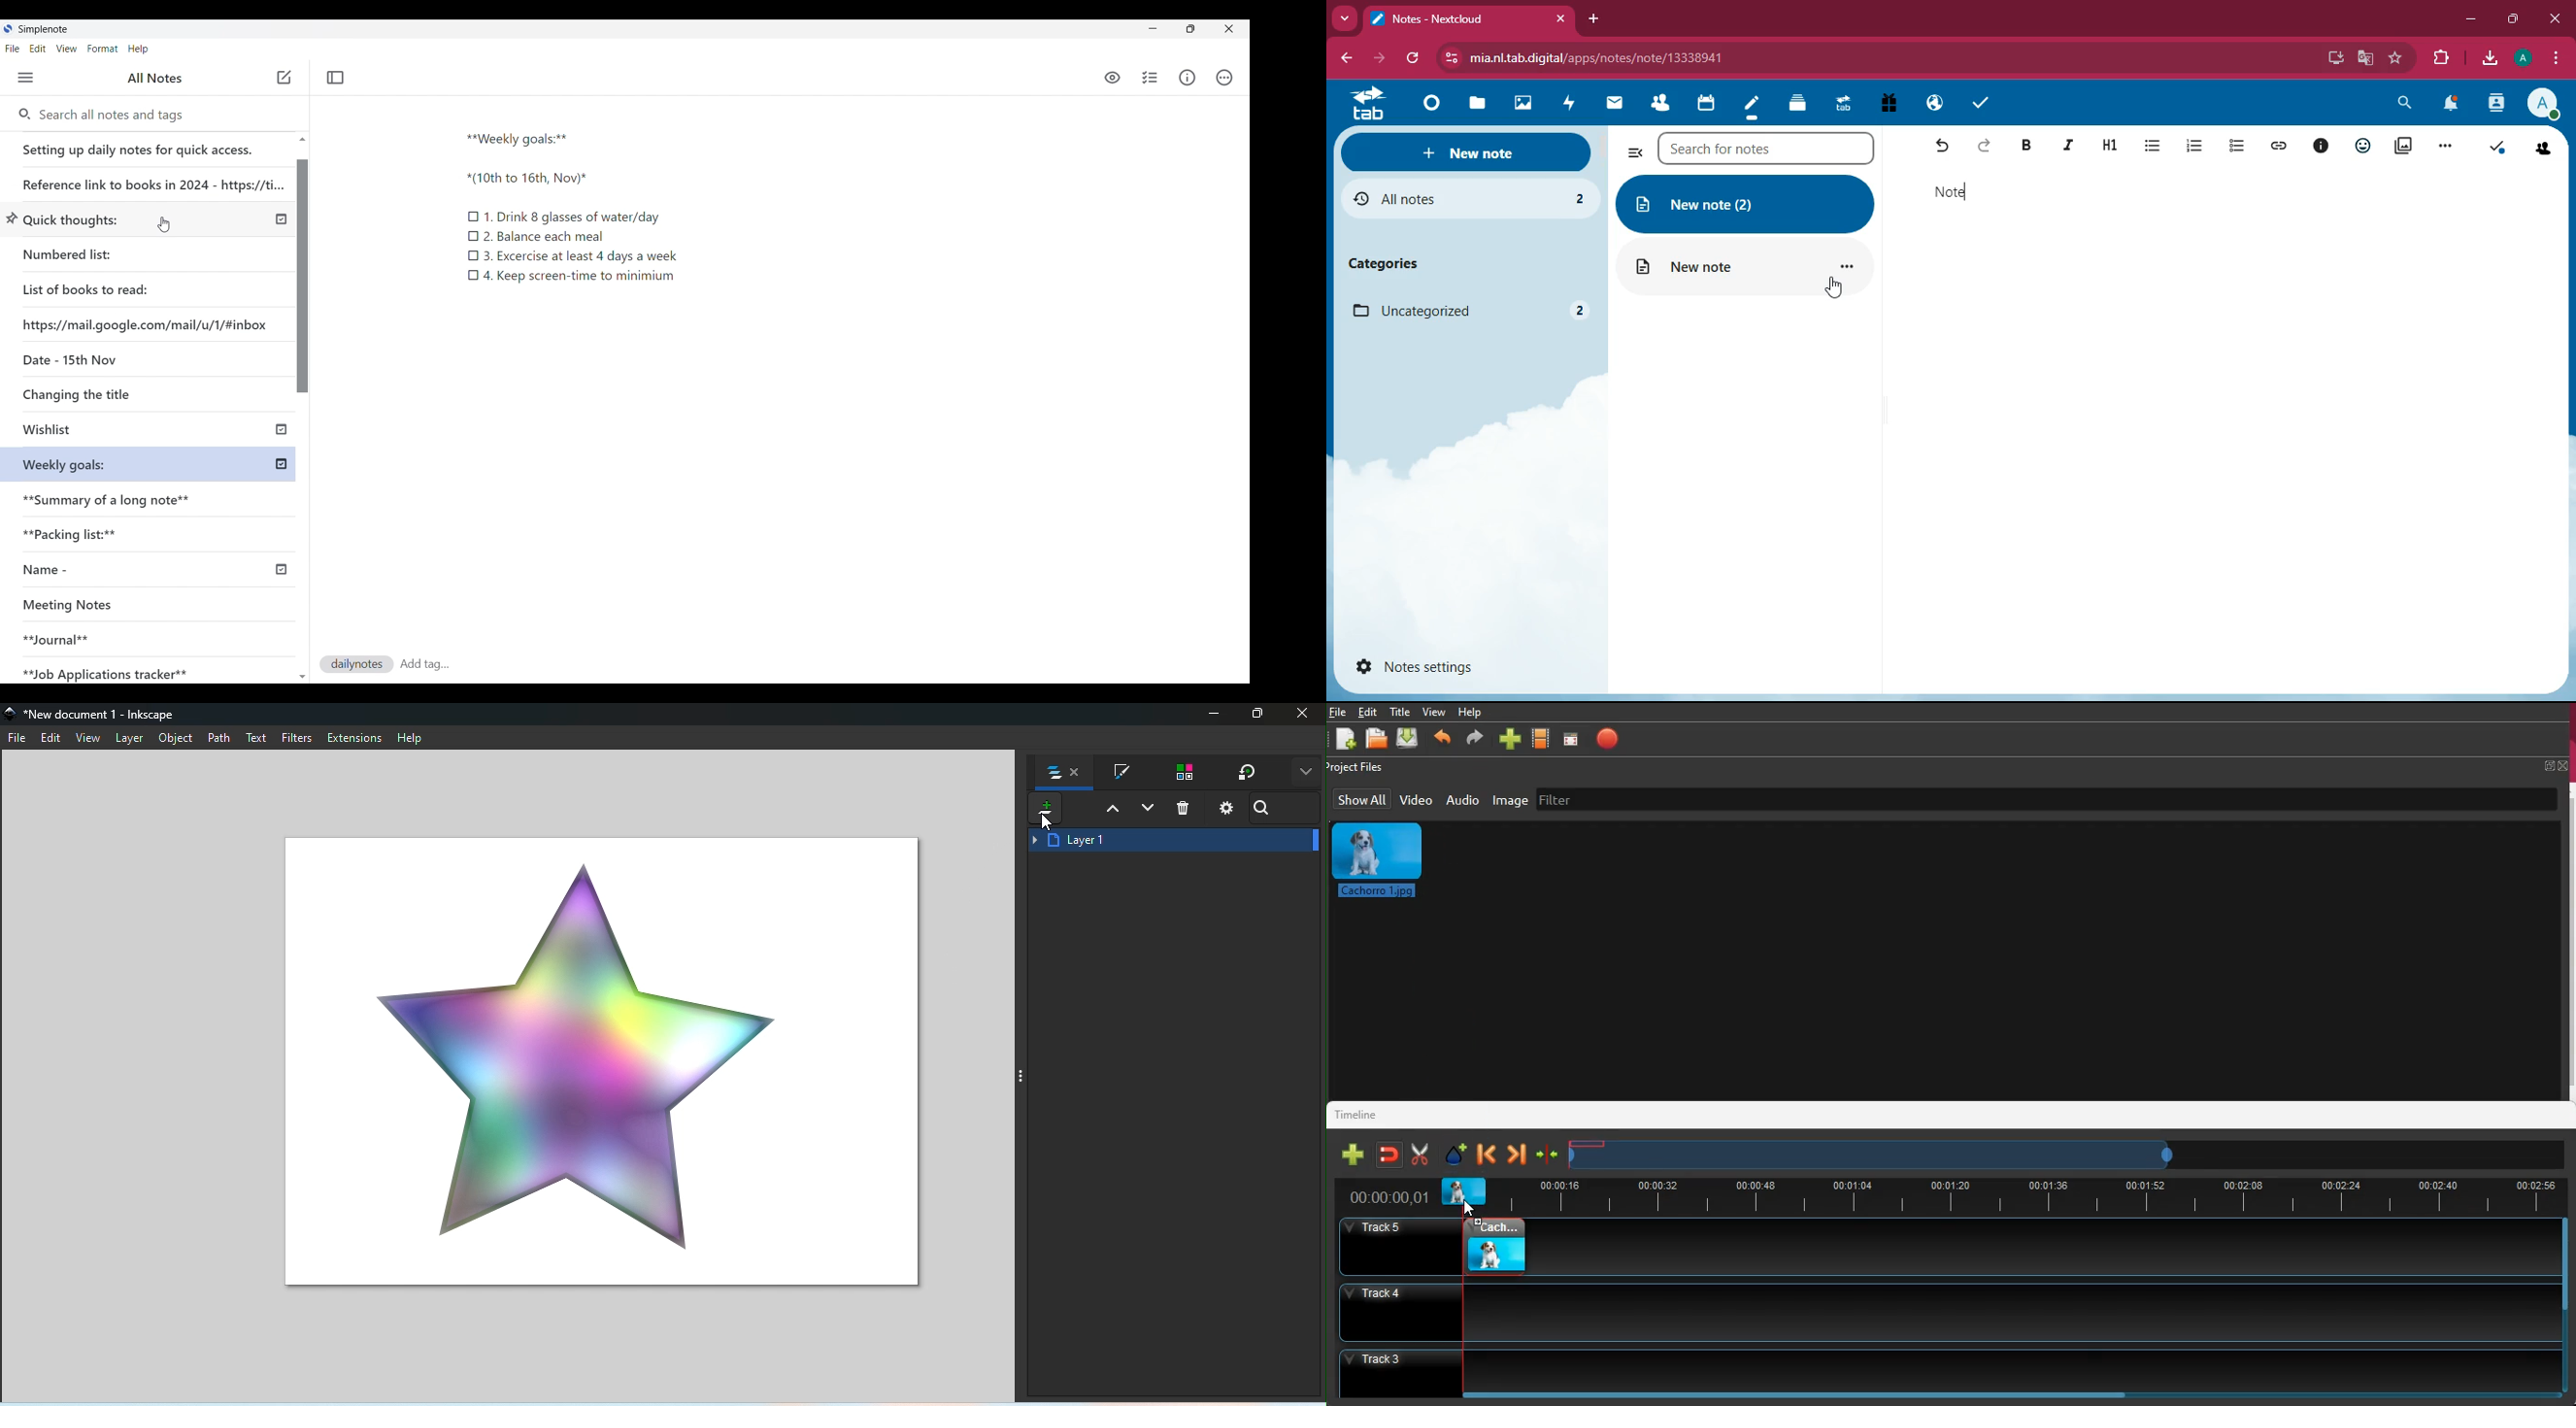 The width and height of the screenshot is (2576, 1428). Describe the element at coordinates (1745, 270) in the screenshot. I see `new note` at that location.